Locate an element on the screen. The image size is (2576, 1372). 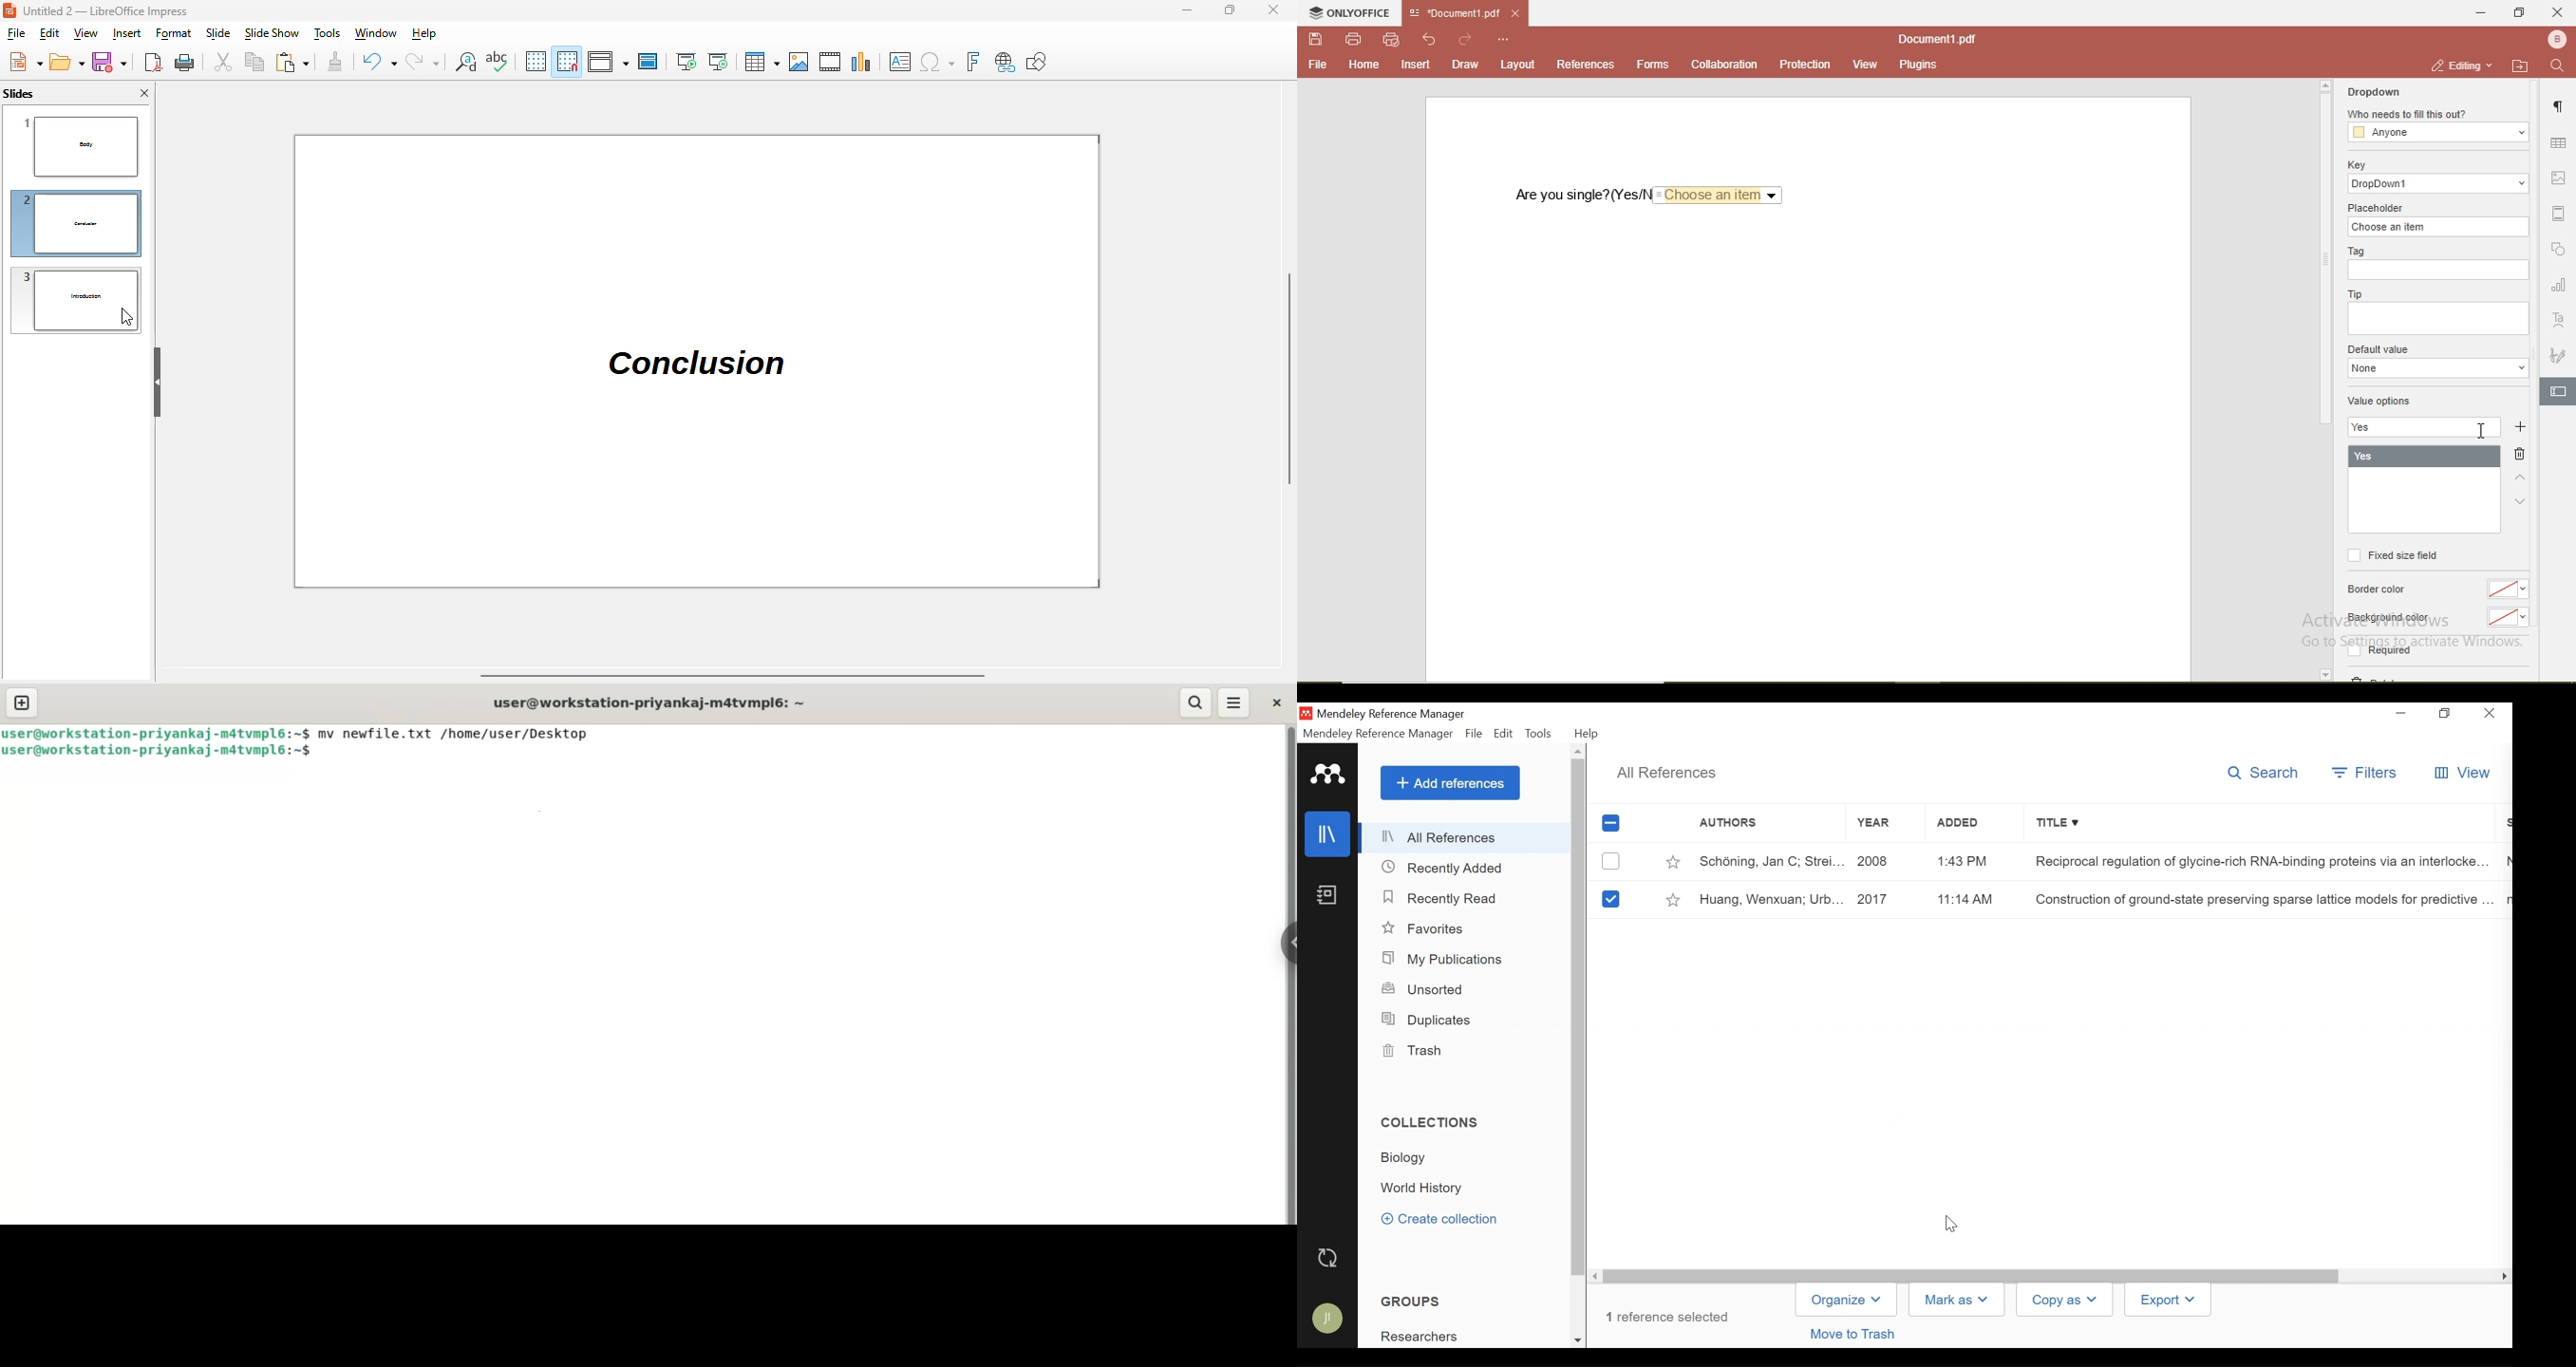
insert hyperlink is located at coordinates (1005, 62).